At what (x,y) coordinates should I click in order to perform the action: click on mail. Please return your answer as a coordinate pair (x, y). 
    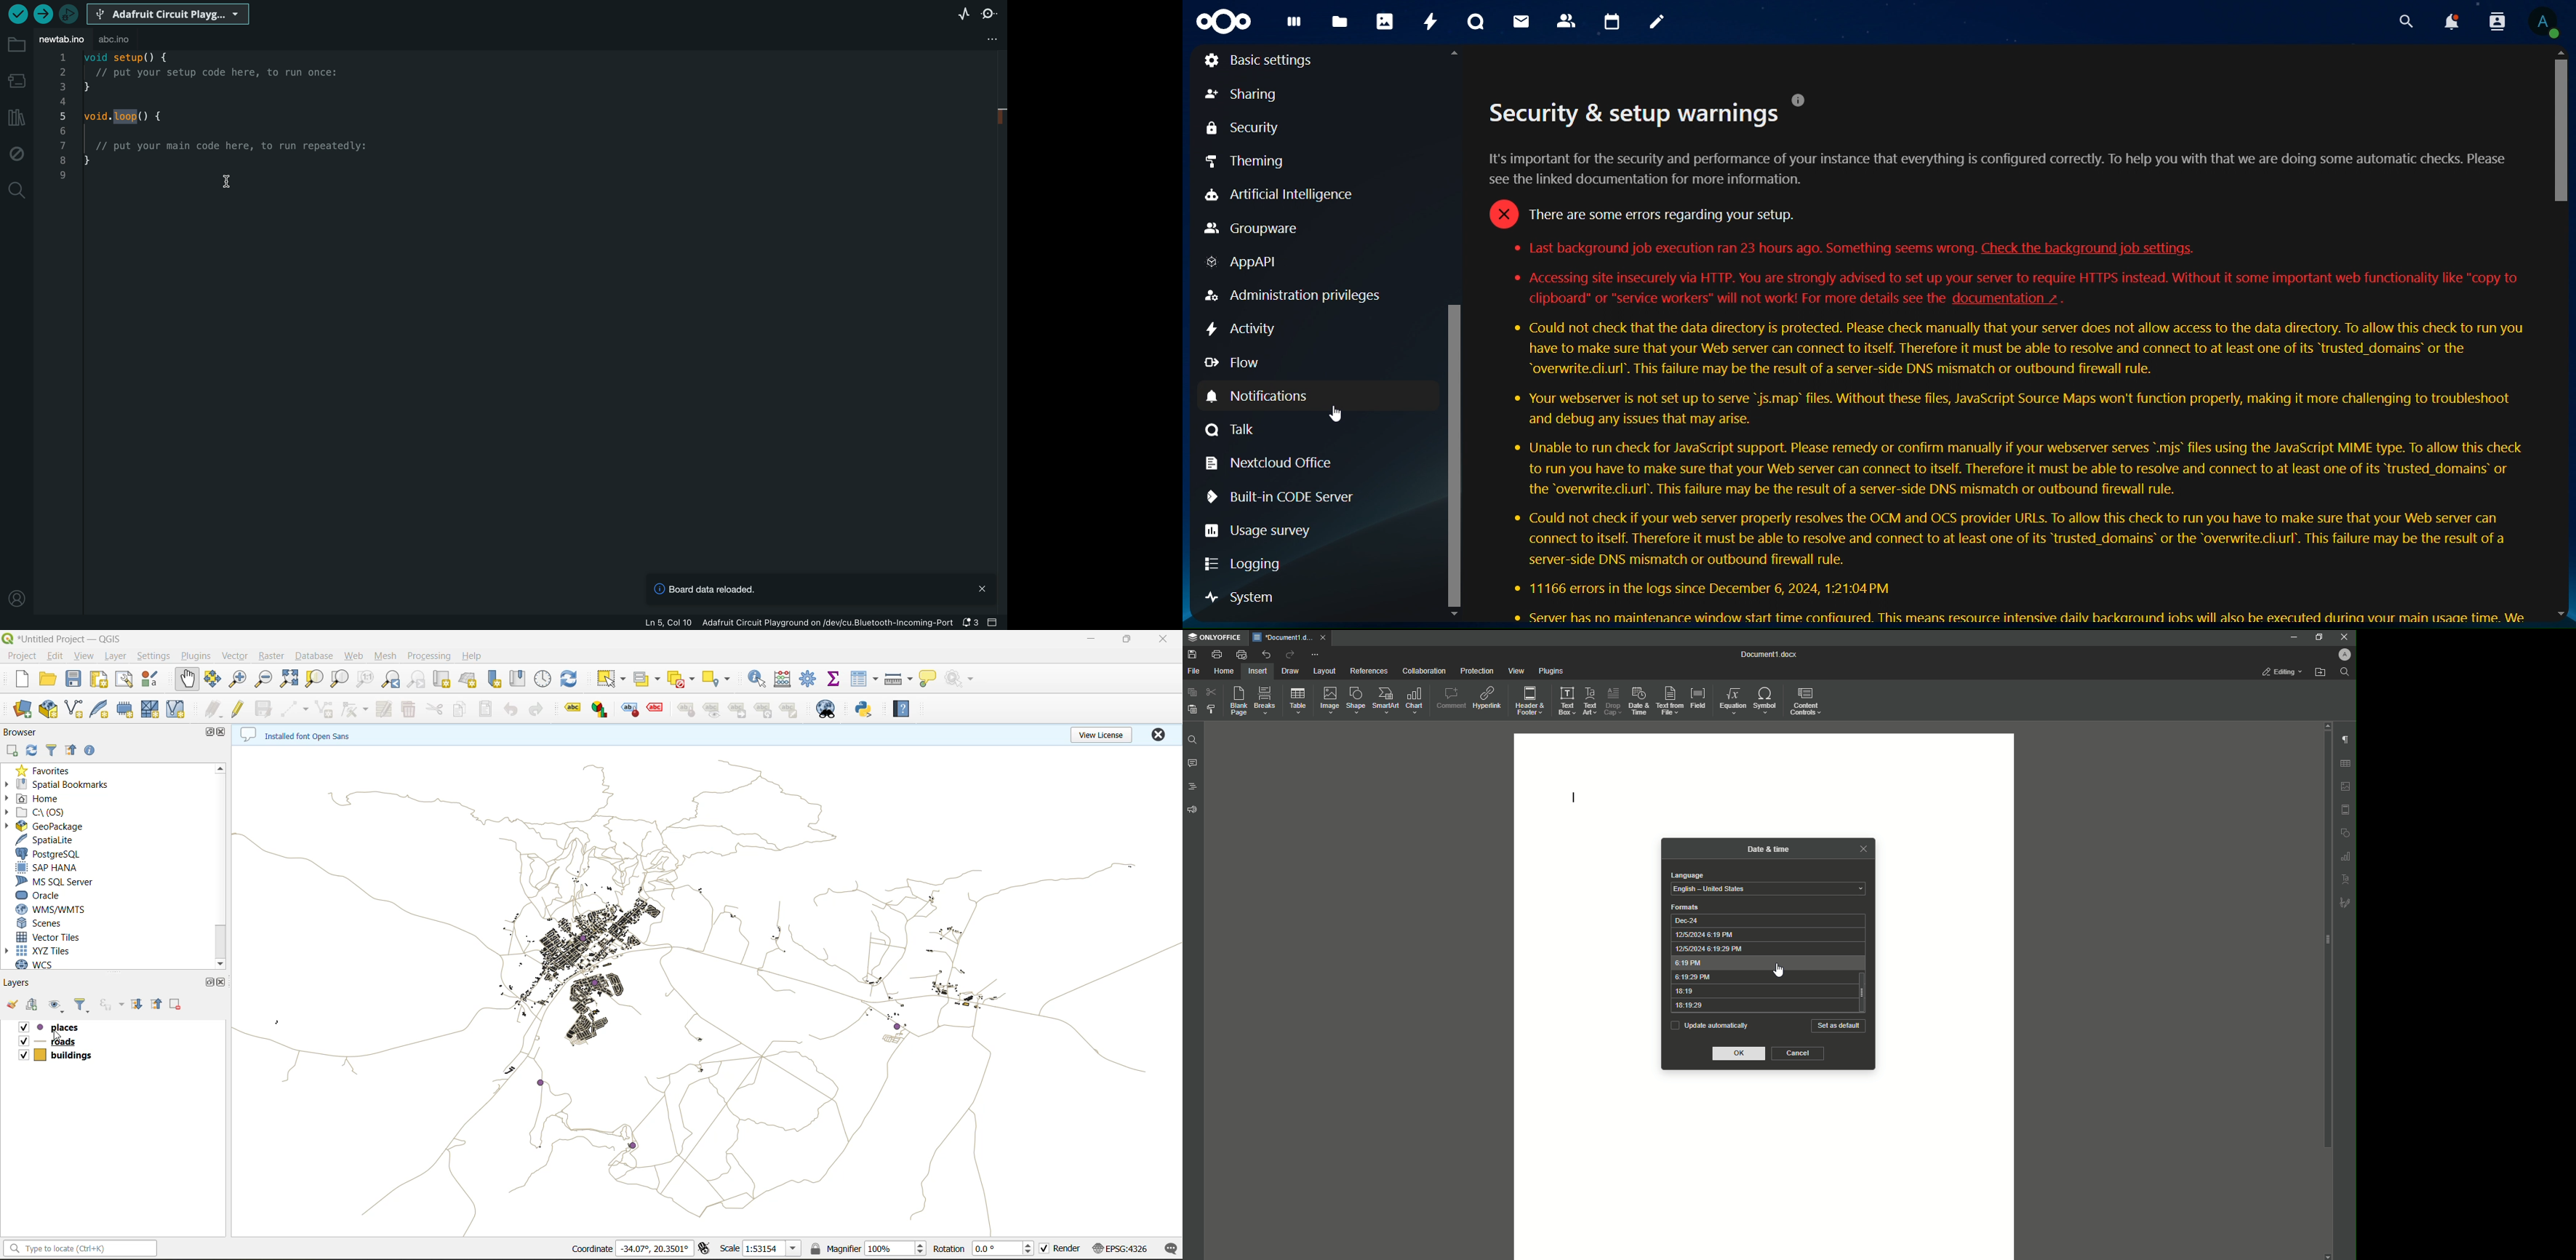
    Looking at the image, I should click on (1523, 20).